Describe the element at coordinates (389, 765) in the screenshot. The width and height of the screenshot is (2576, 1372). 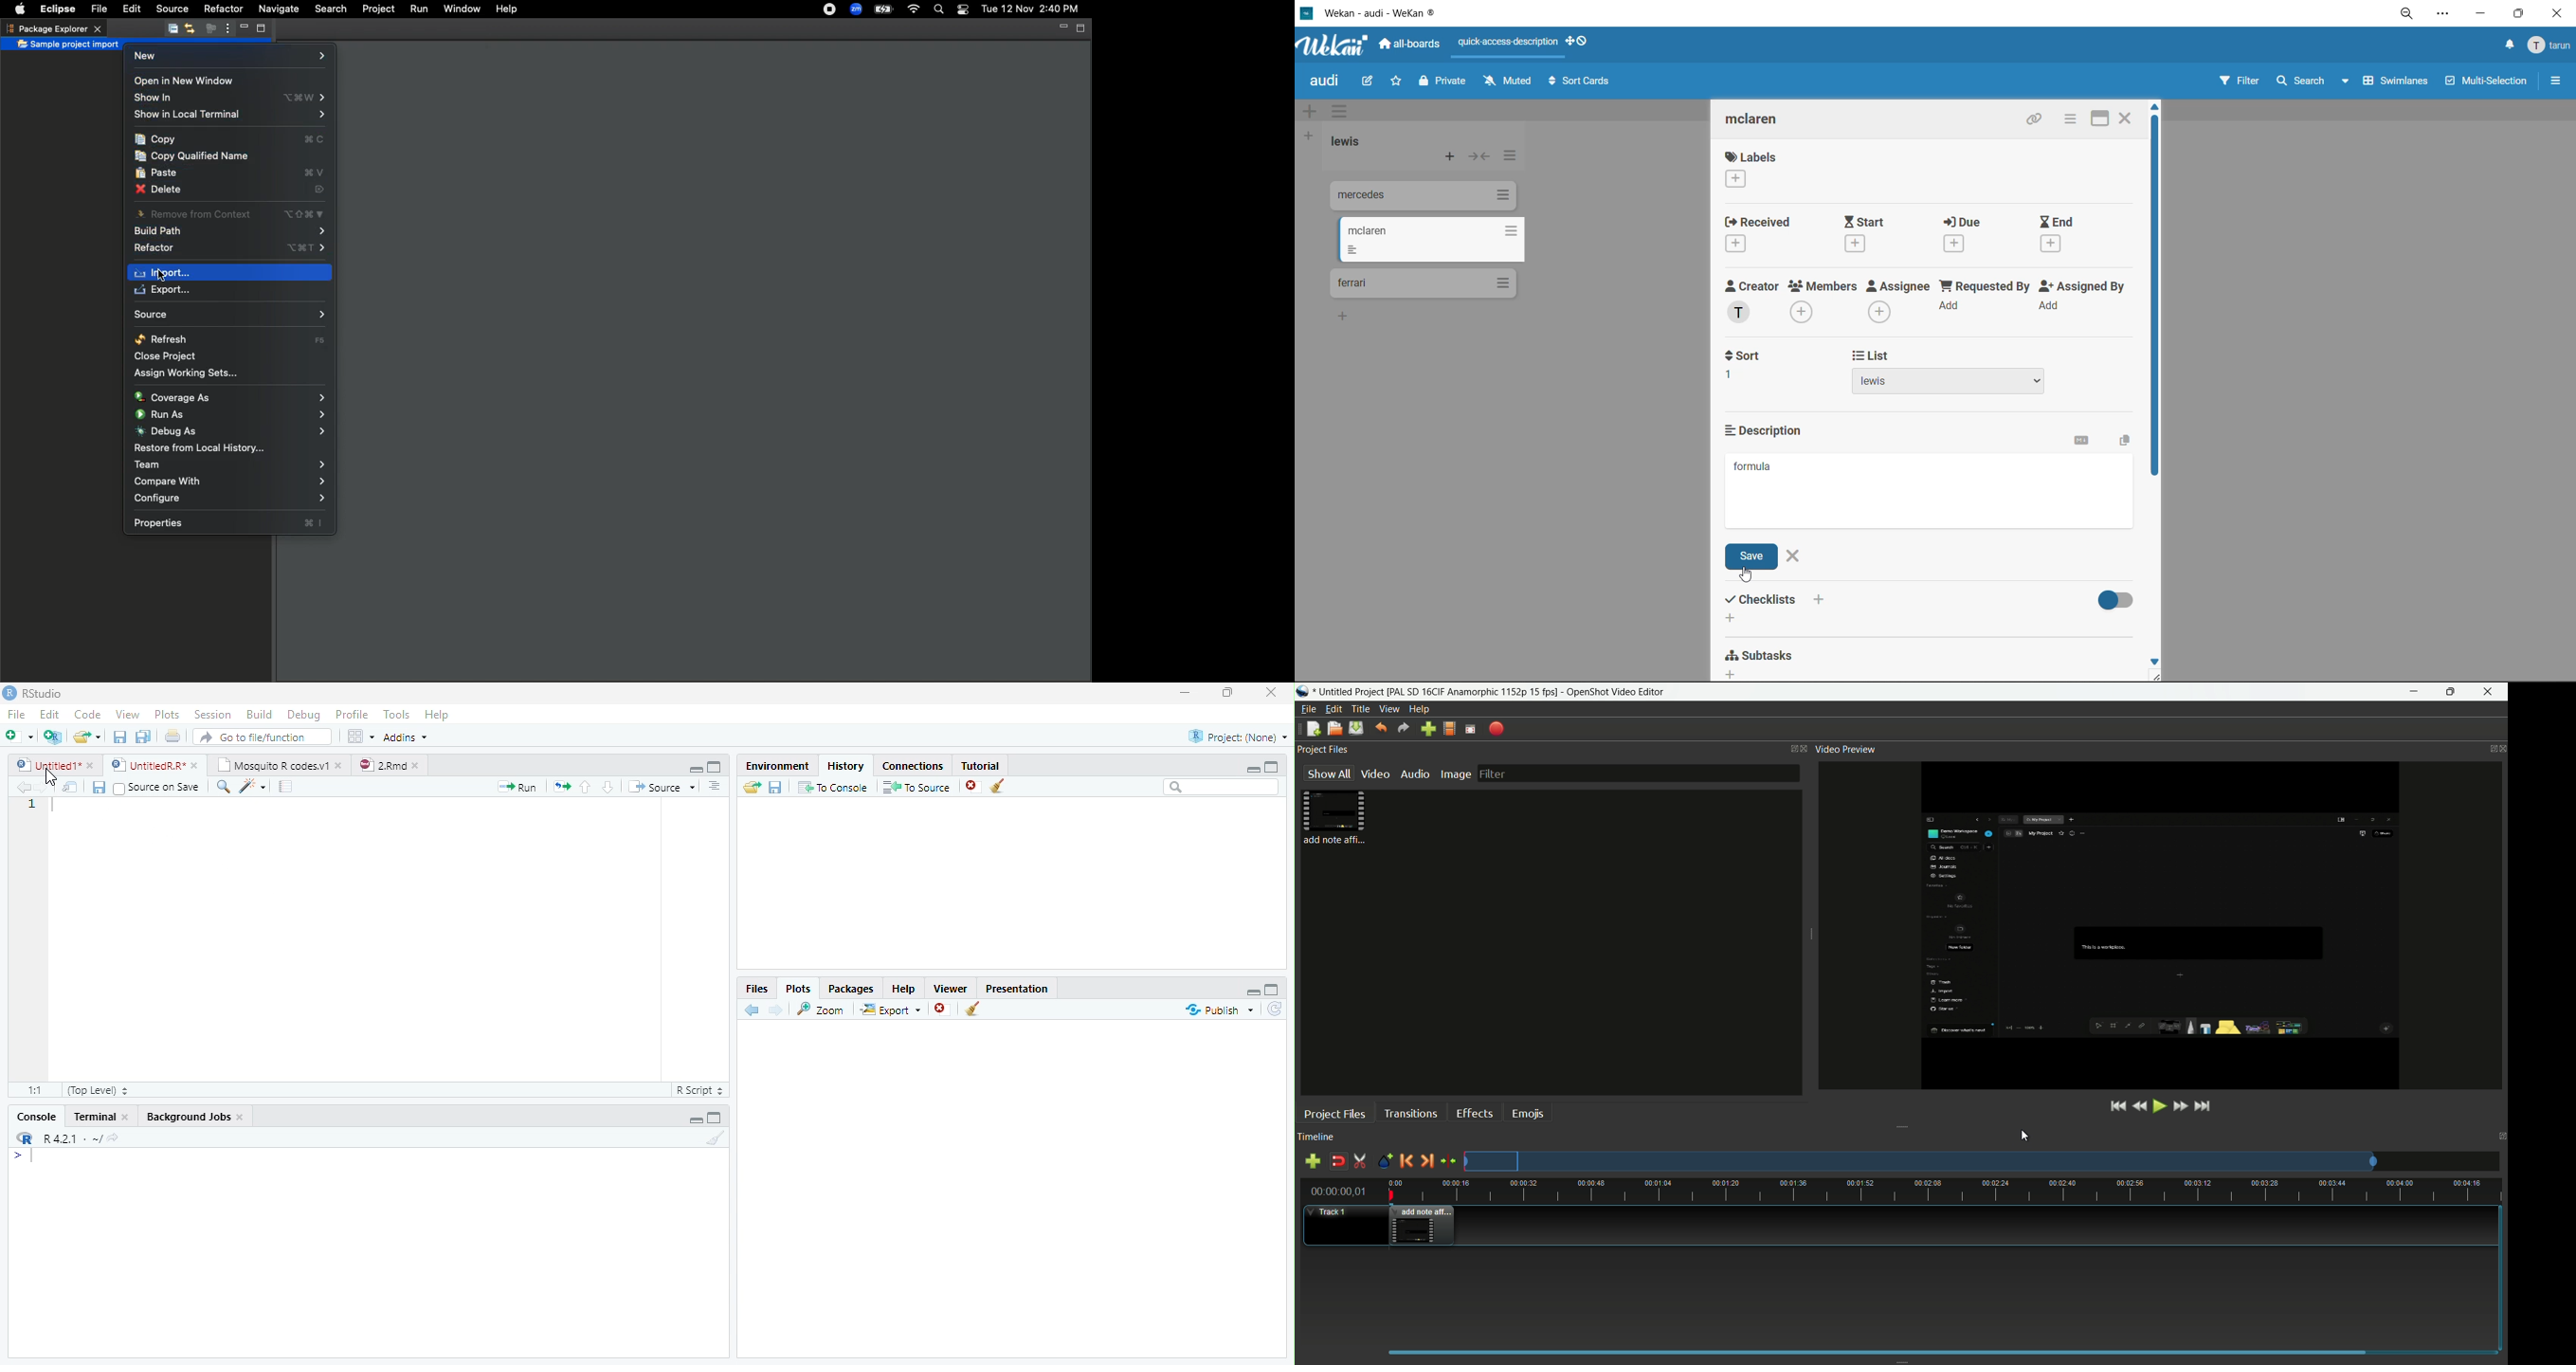
I see `©) 28md` at that location.